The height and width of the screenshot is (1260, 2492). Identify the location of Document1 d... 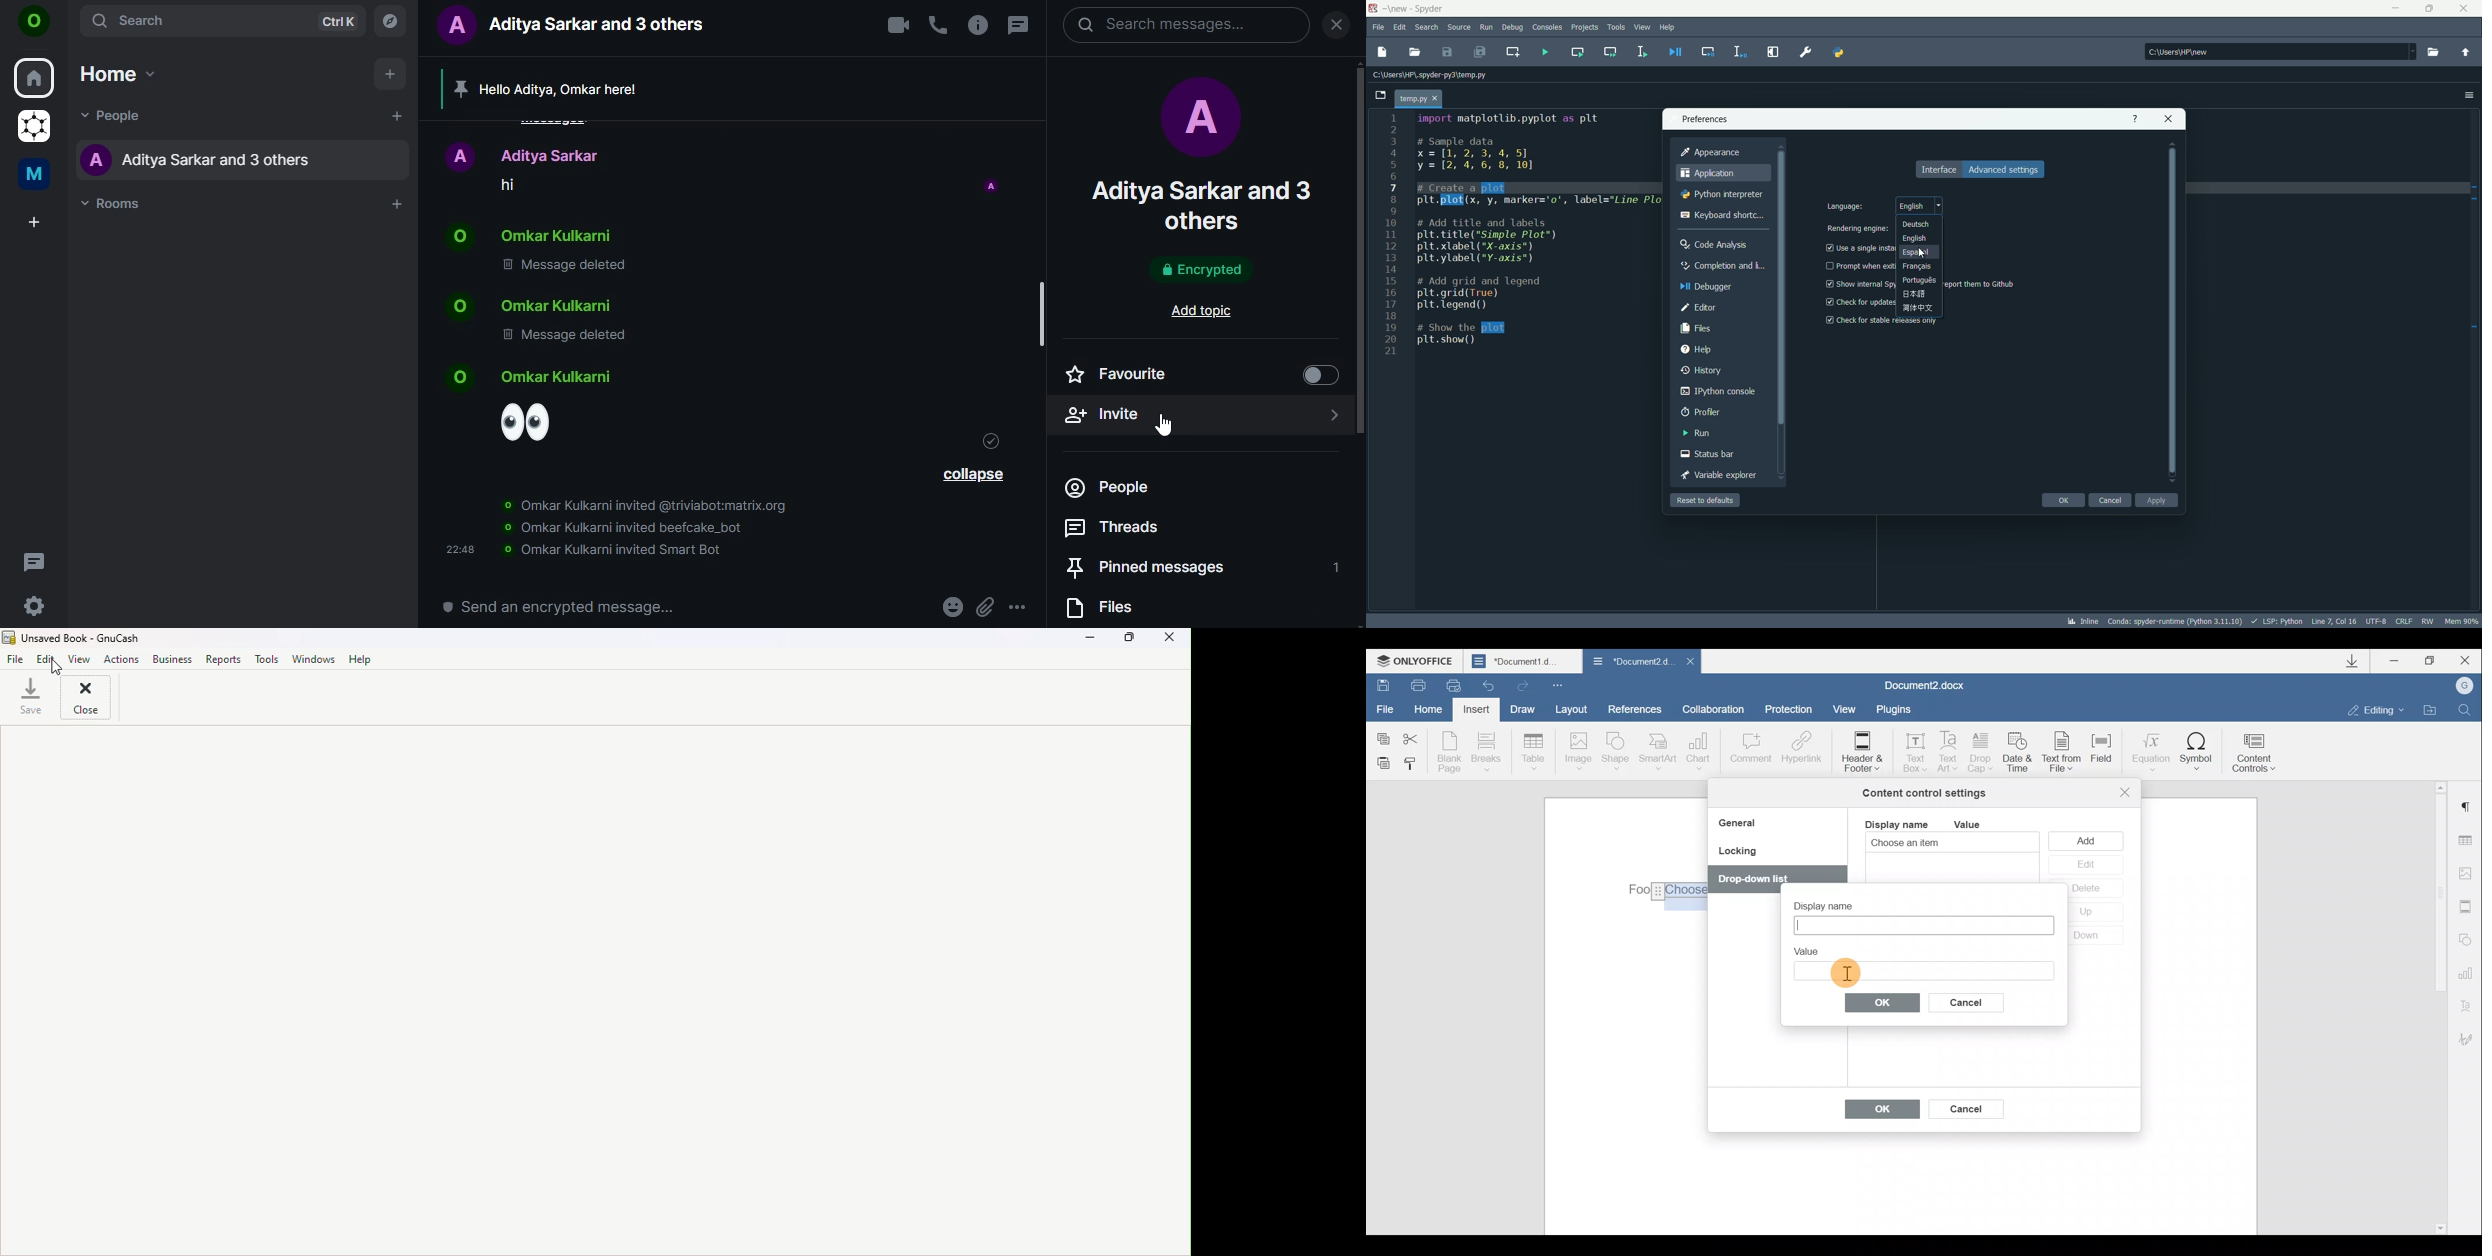
(1524, 661).